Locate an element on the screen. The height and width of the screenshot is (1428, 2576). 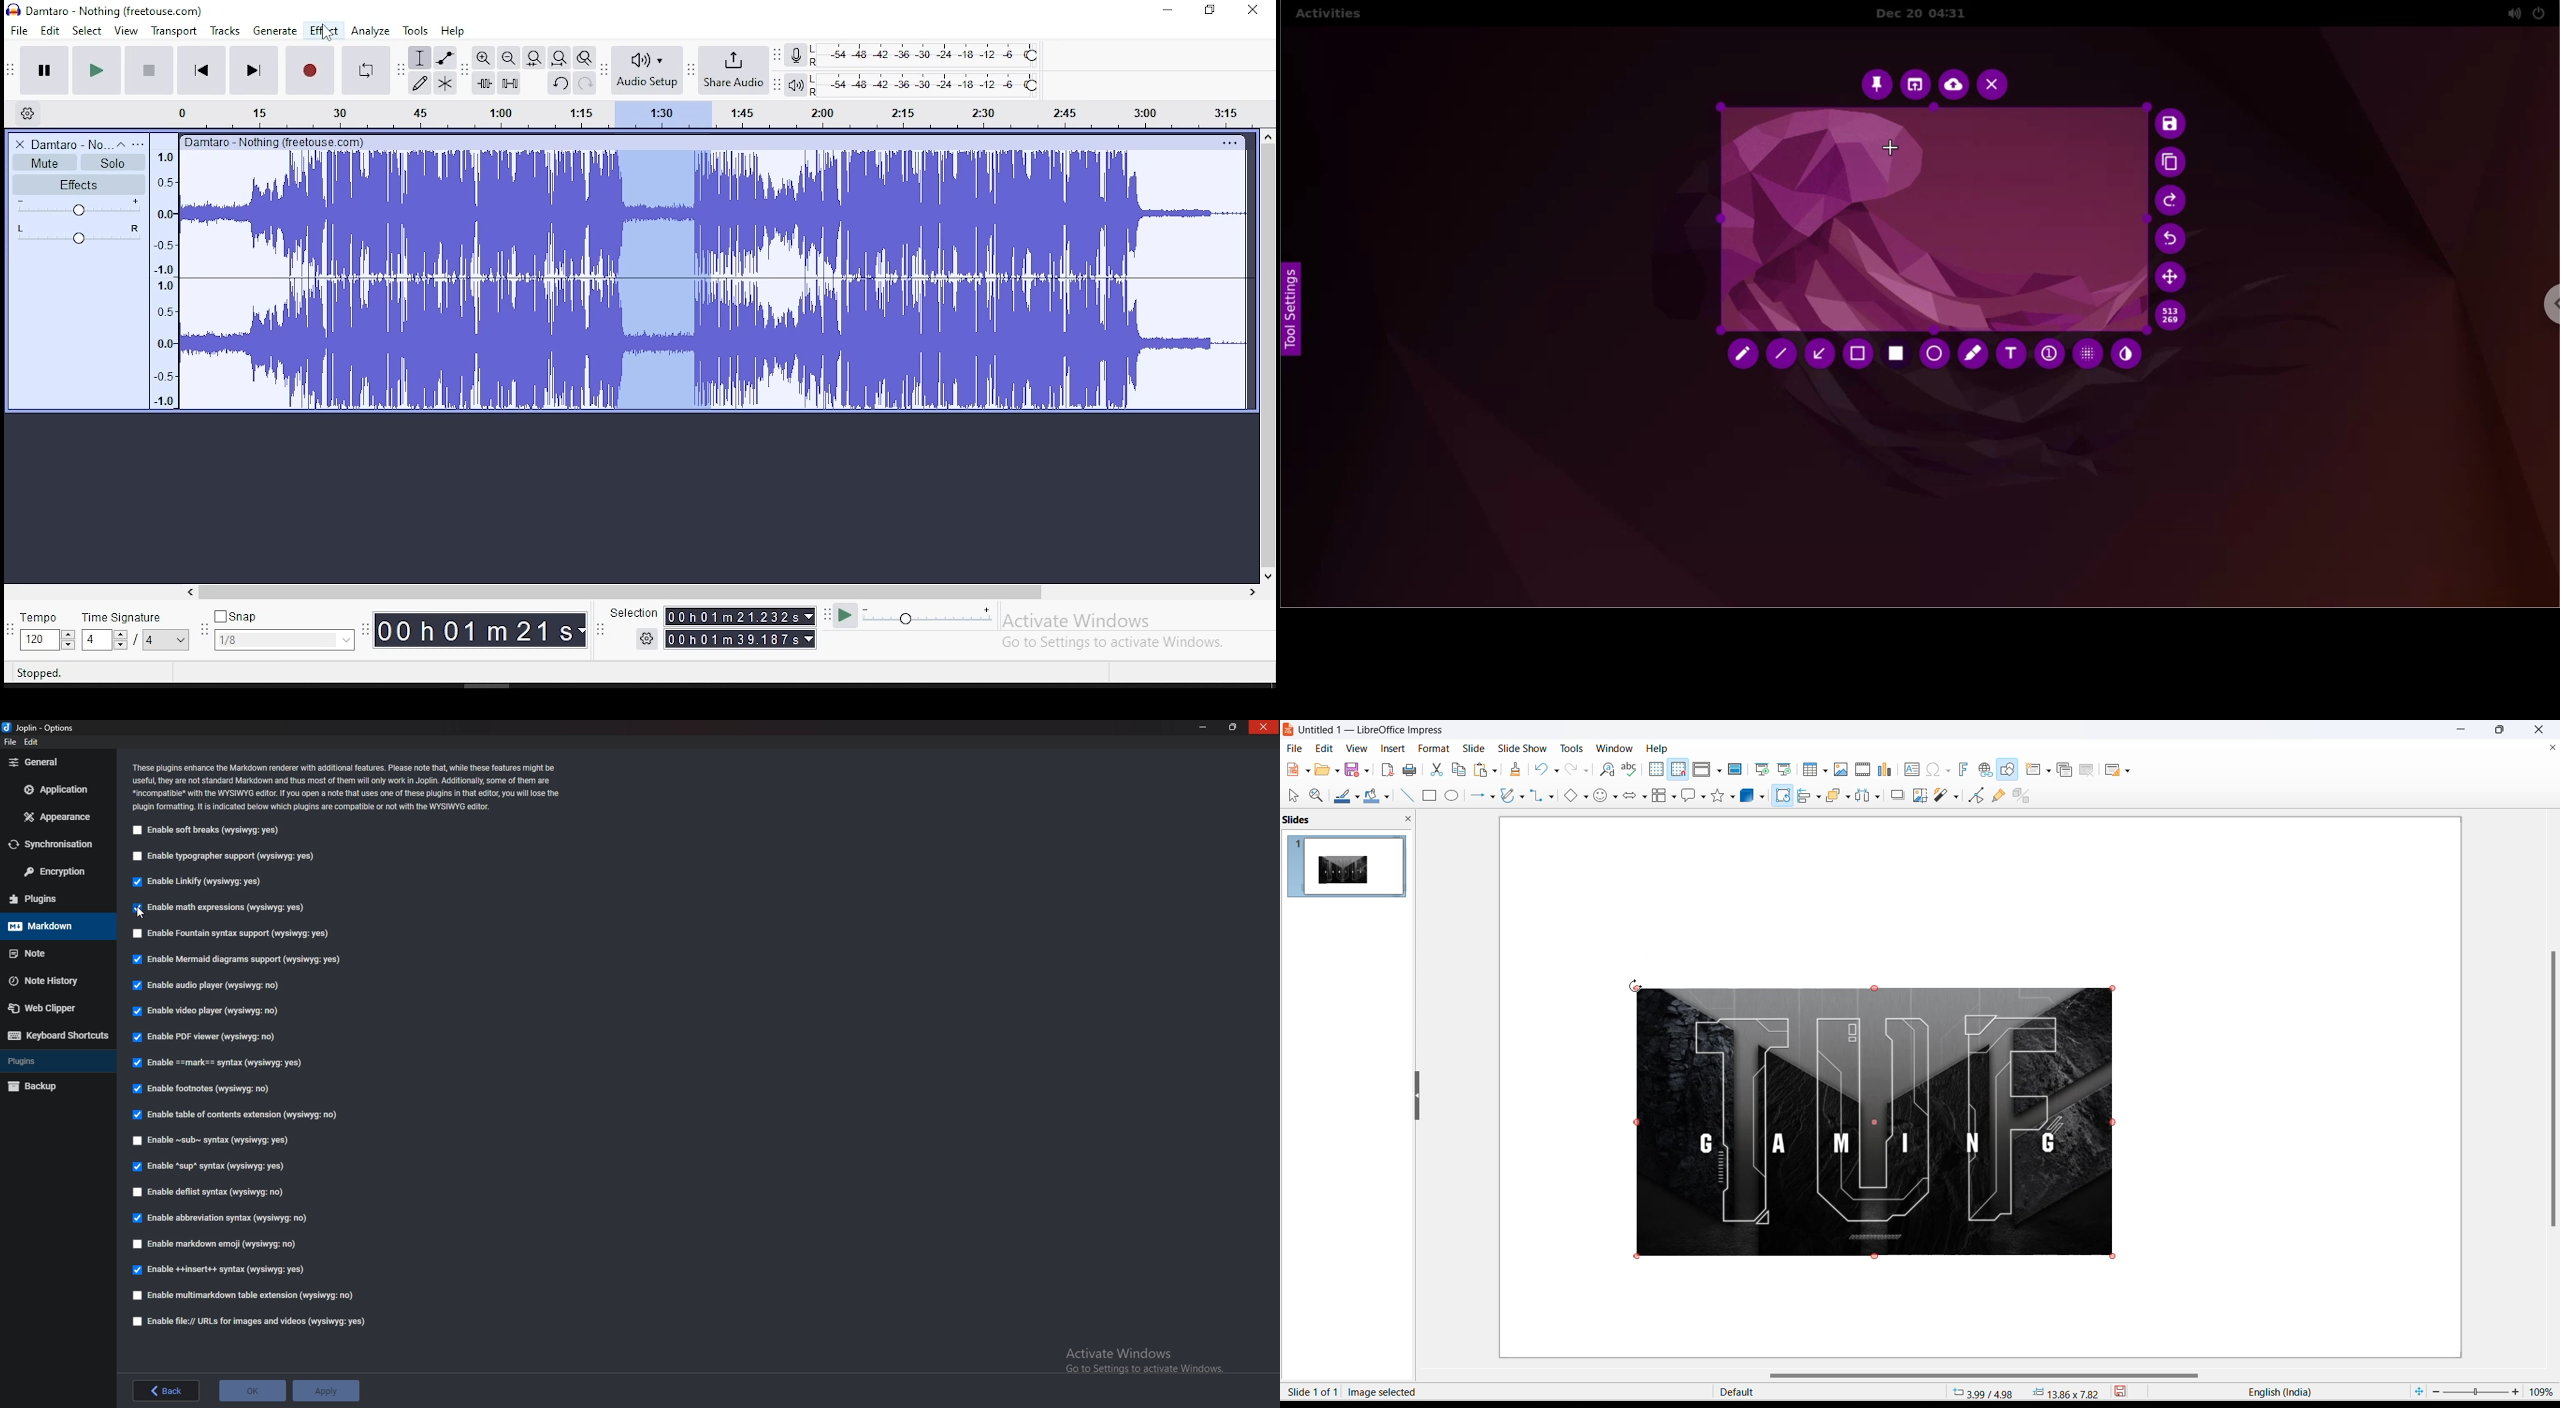
record is located at coordinates (308, 70).